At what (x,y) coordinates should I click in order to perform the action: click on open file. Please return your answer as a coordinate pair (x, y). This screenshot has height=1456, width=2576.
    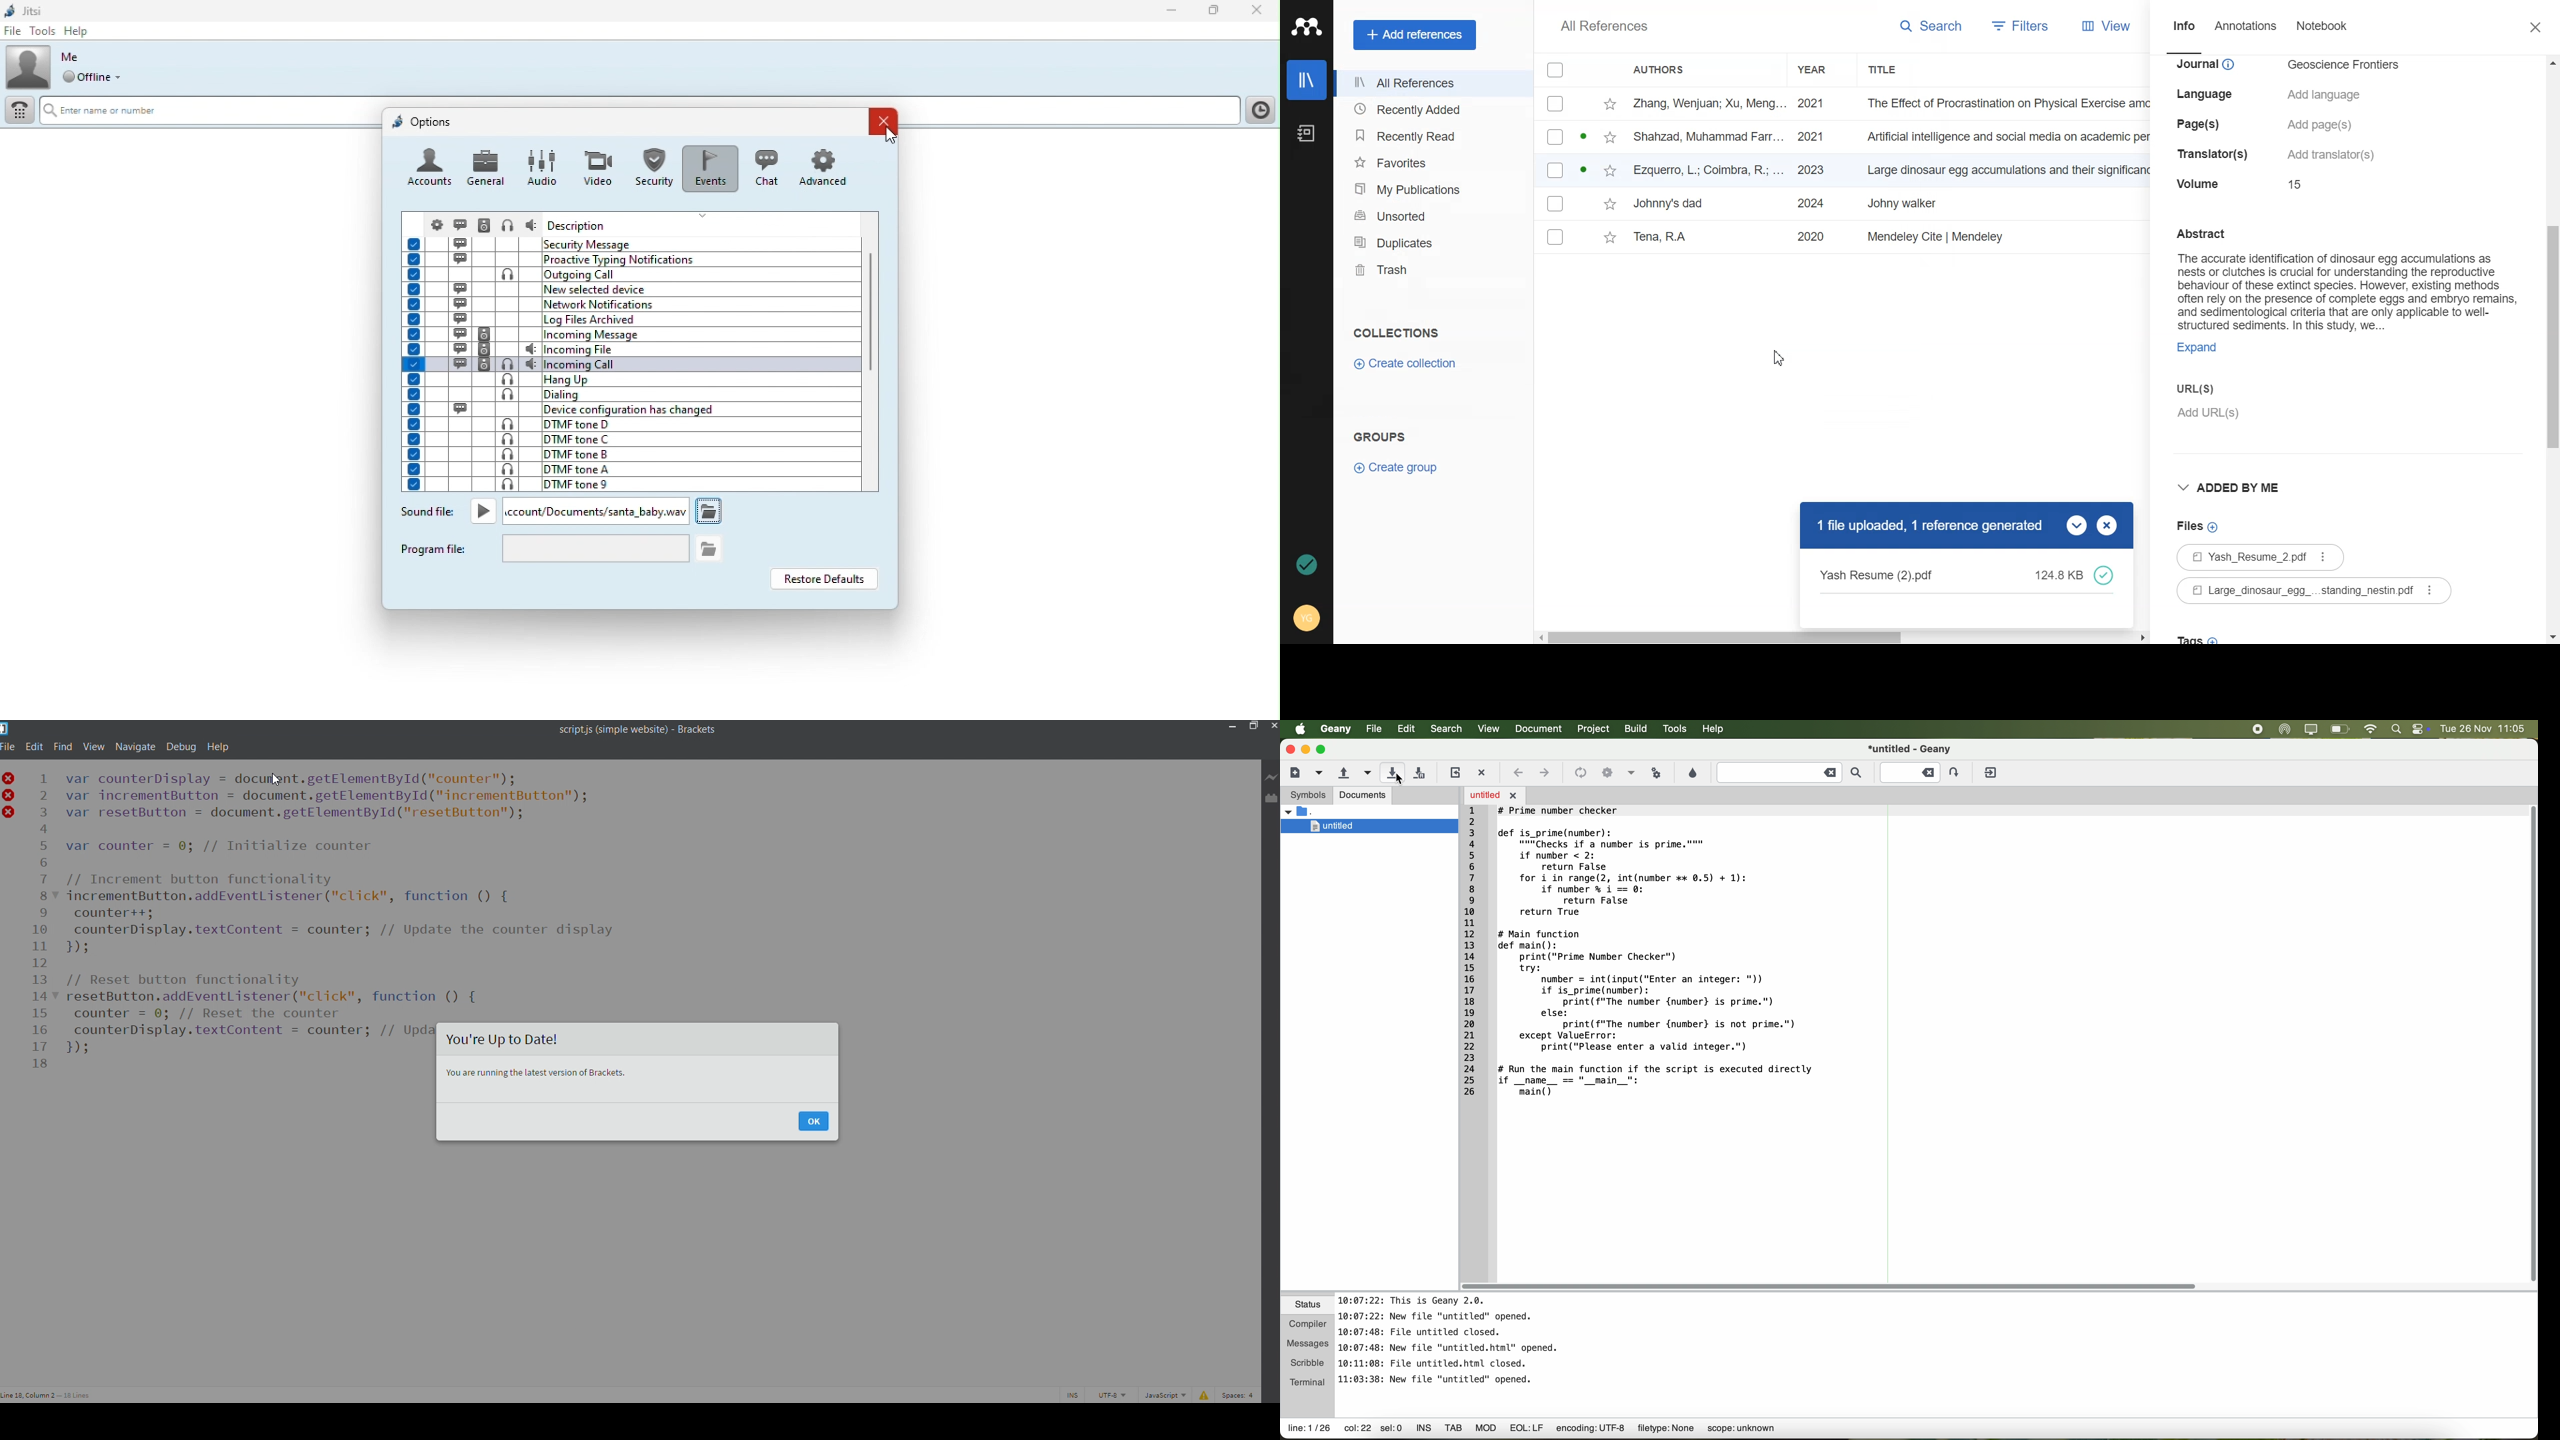
    Looking at the image, I should click on (1495, 795).